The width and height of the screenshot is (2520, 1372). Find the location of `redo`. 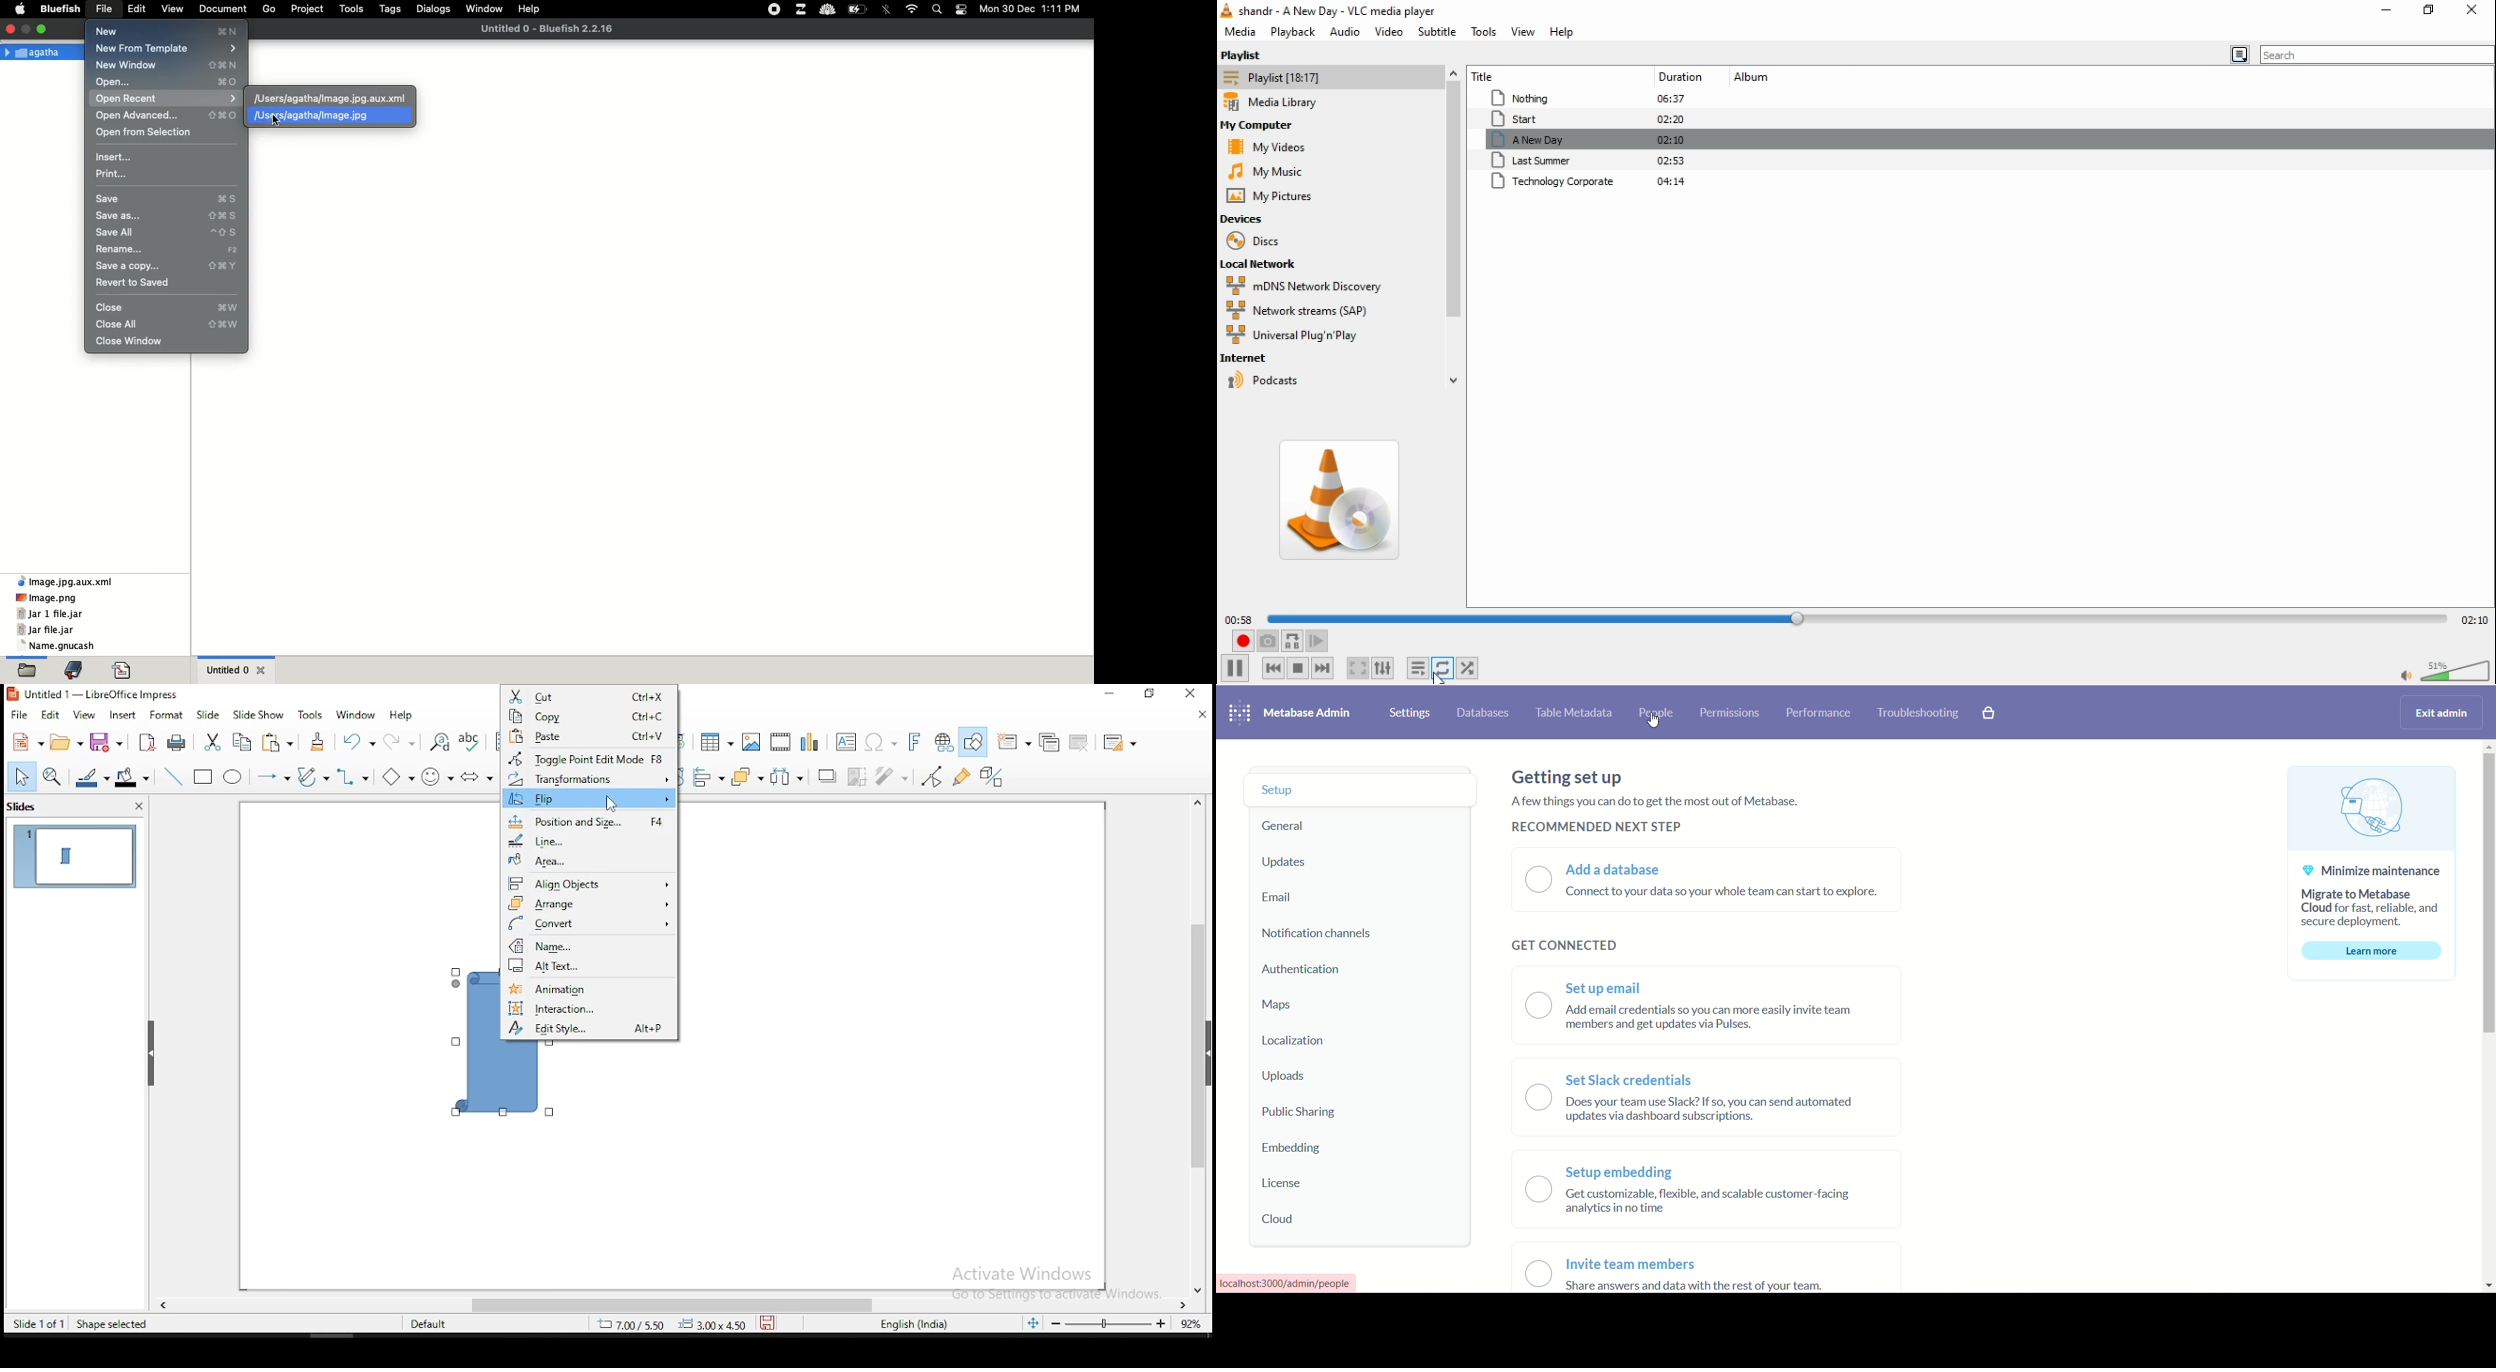

redo is located at coordinates (402, 745).